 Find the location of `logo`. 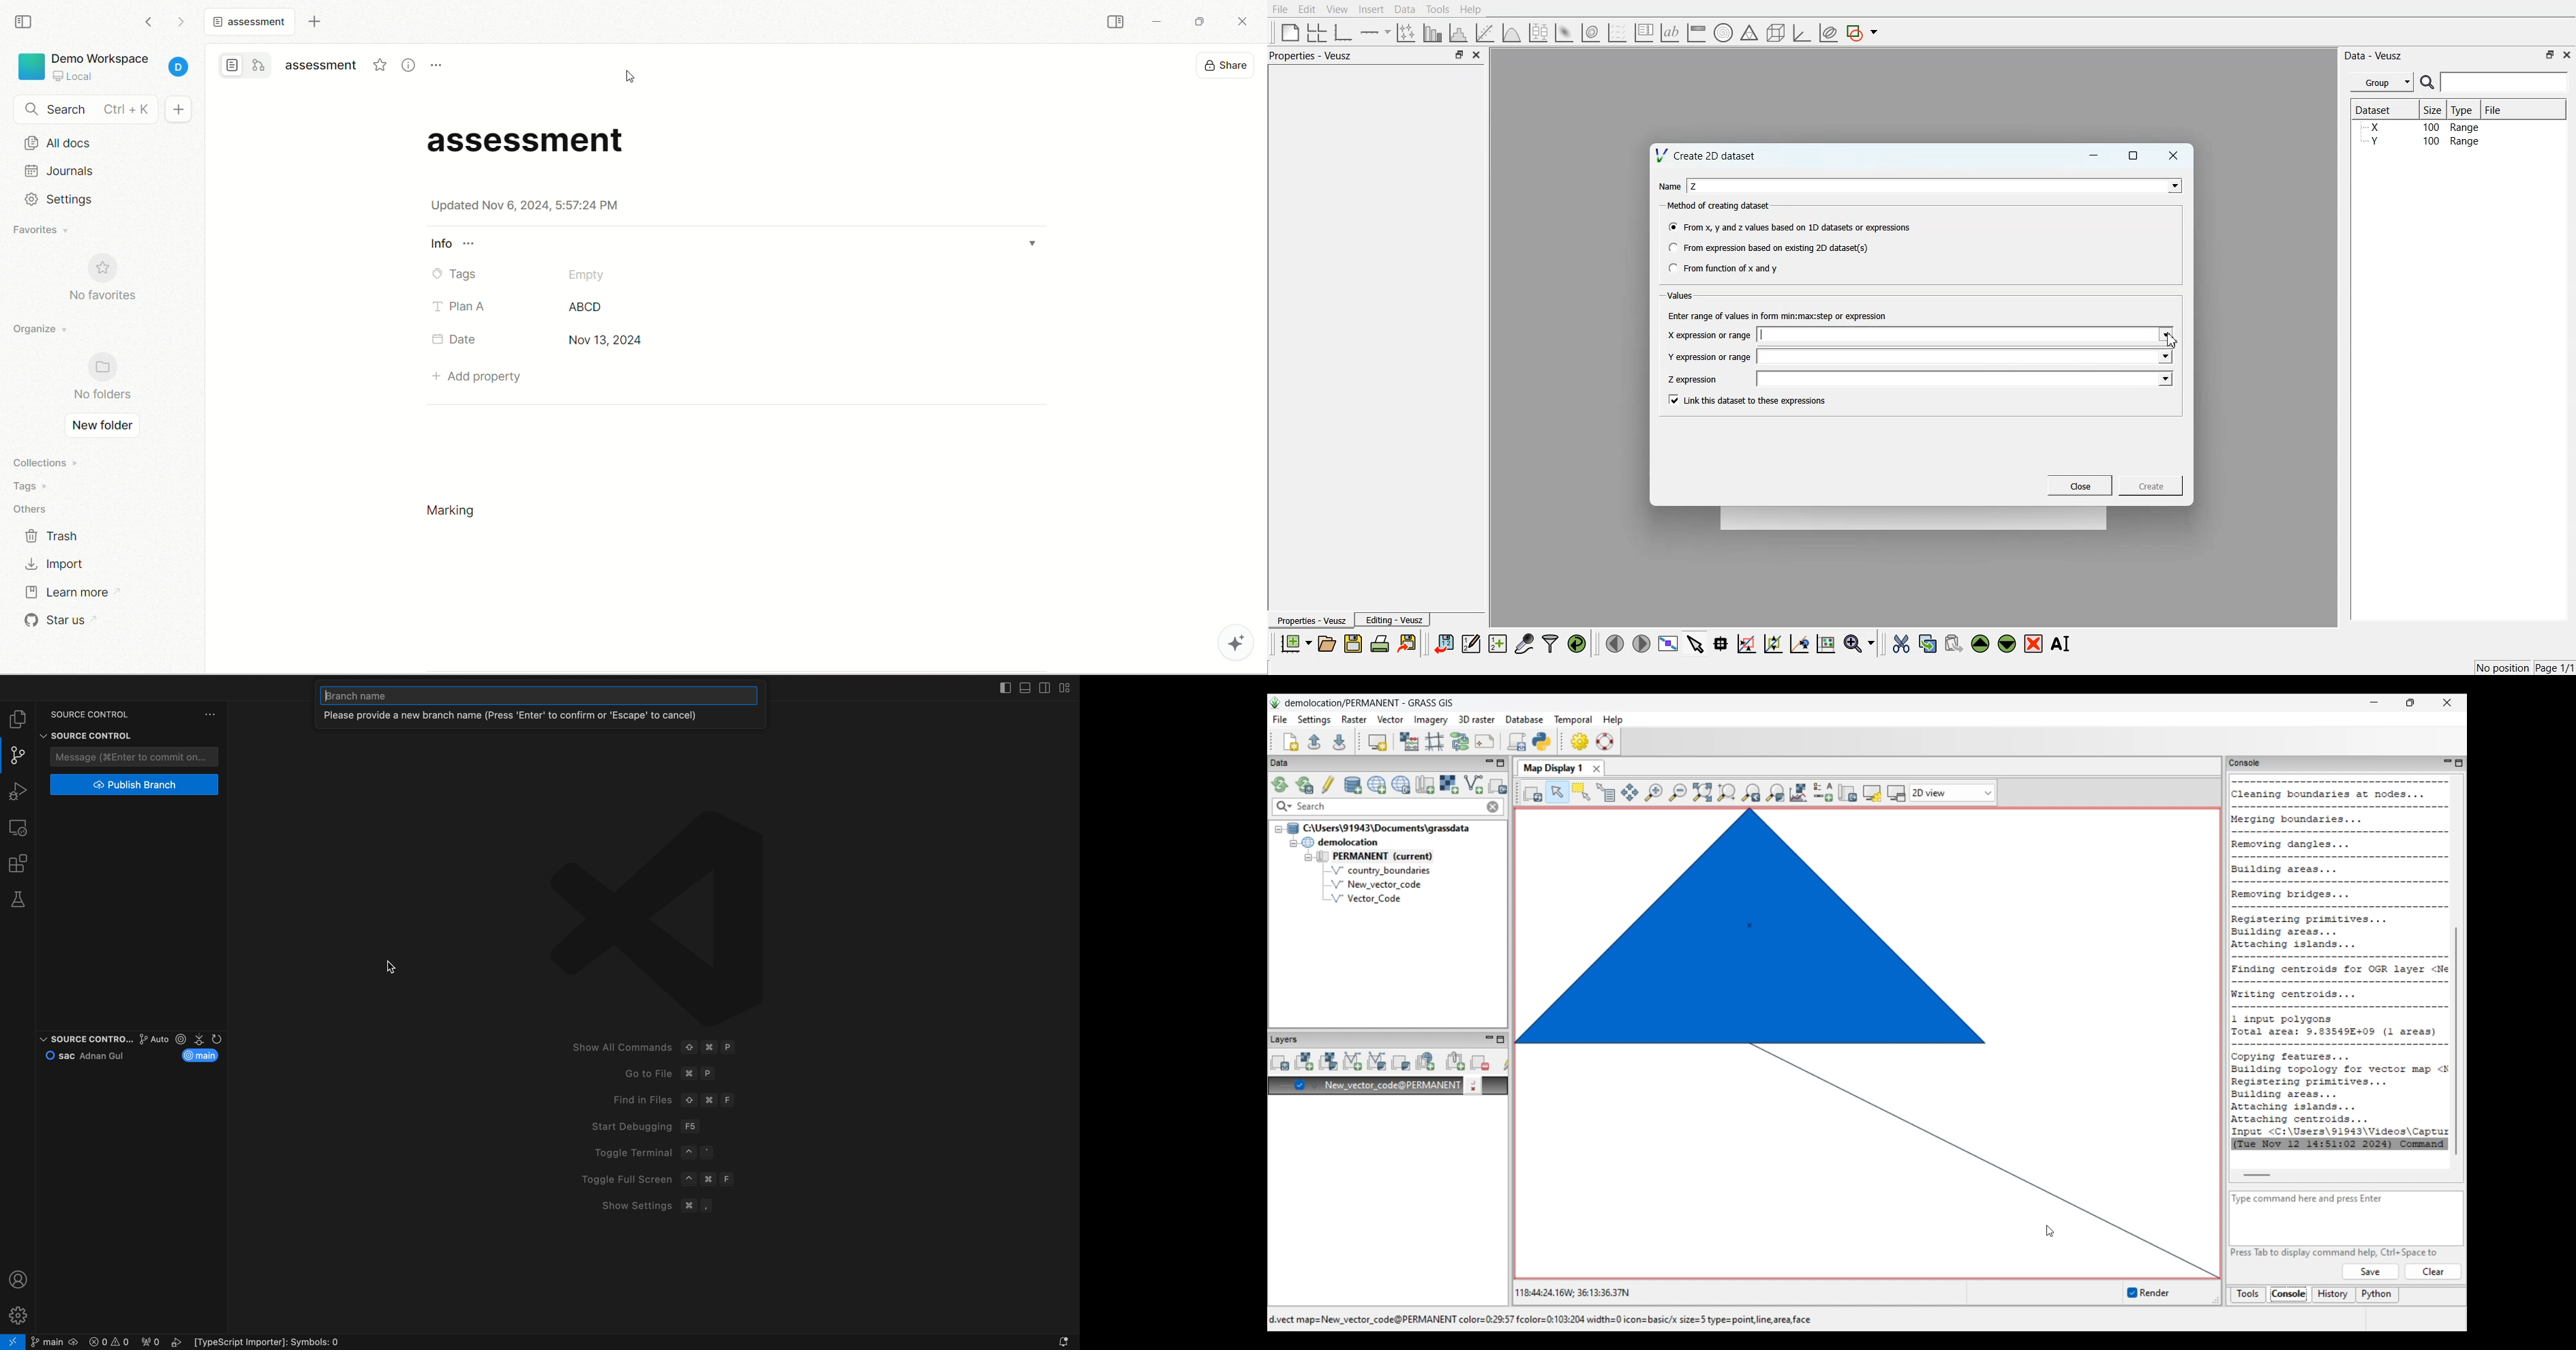

logo is located at coordinates (30, 67).